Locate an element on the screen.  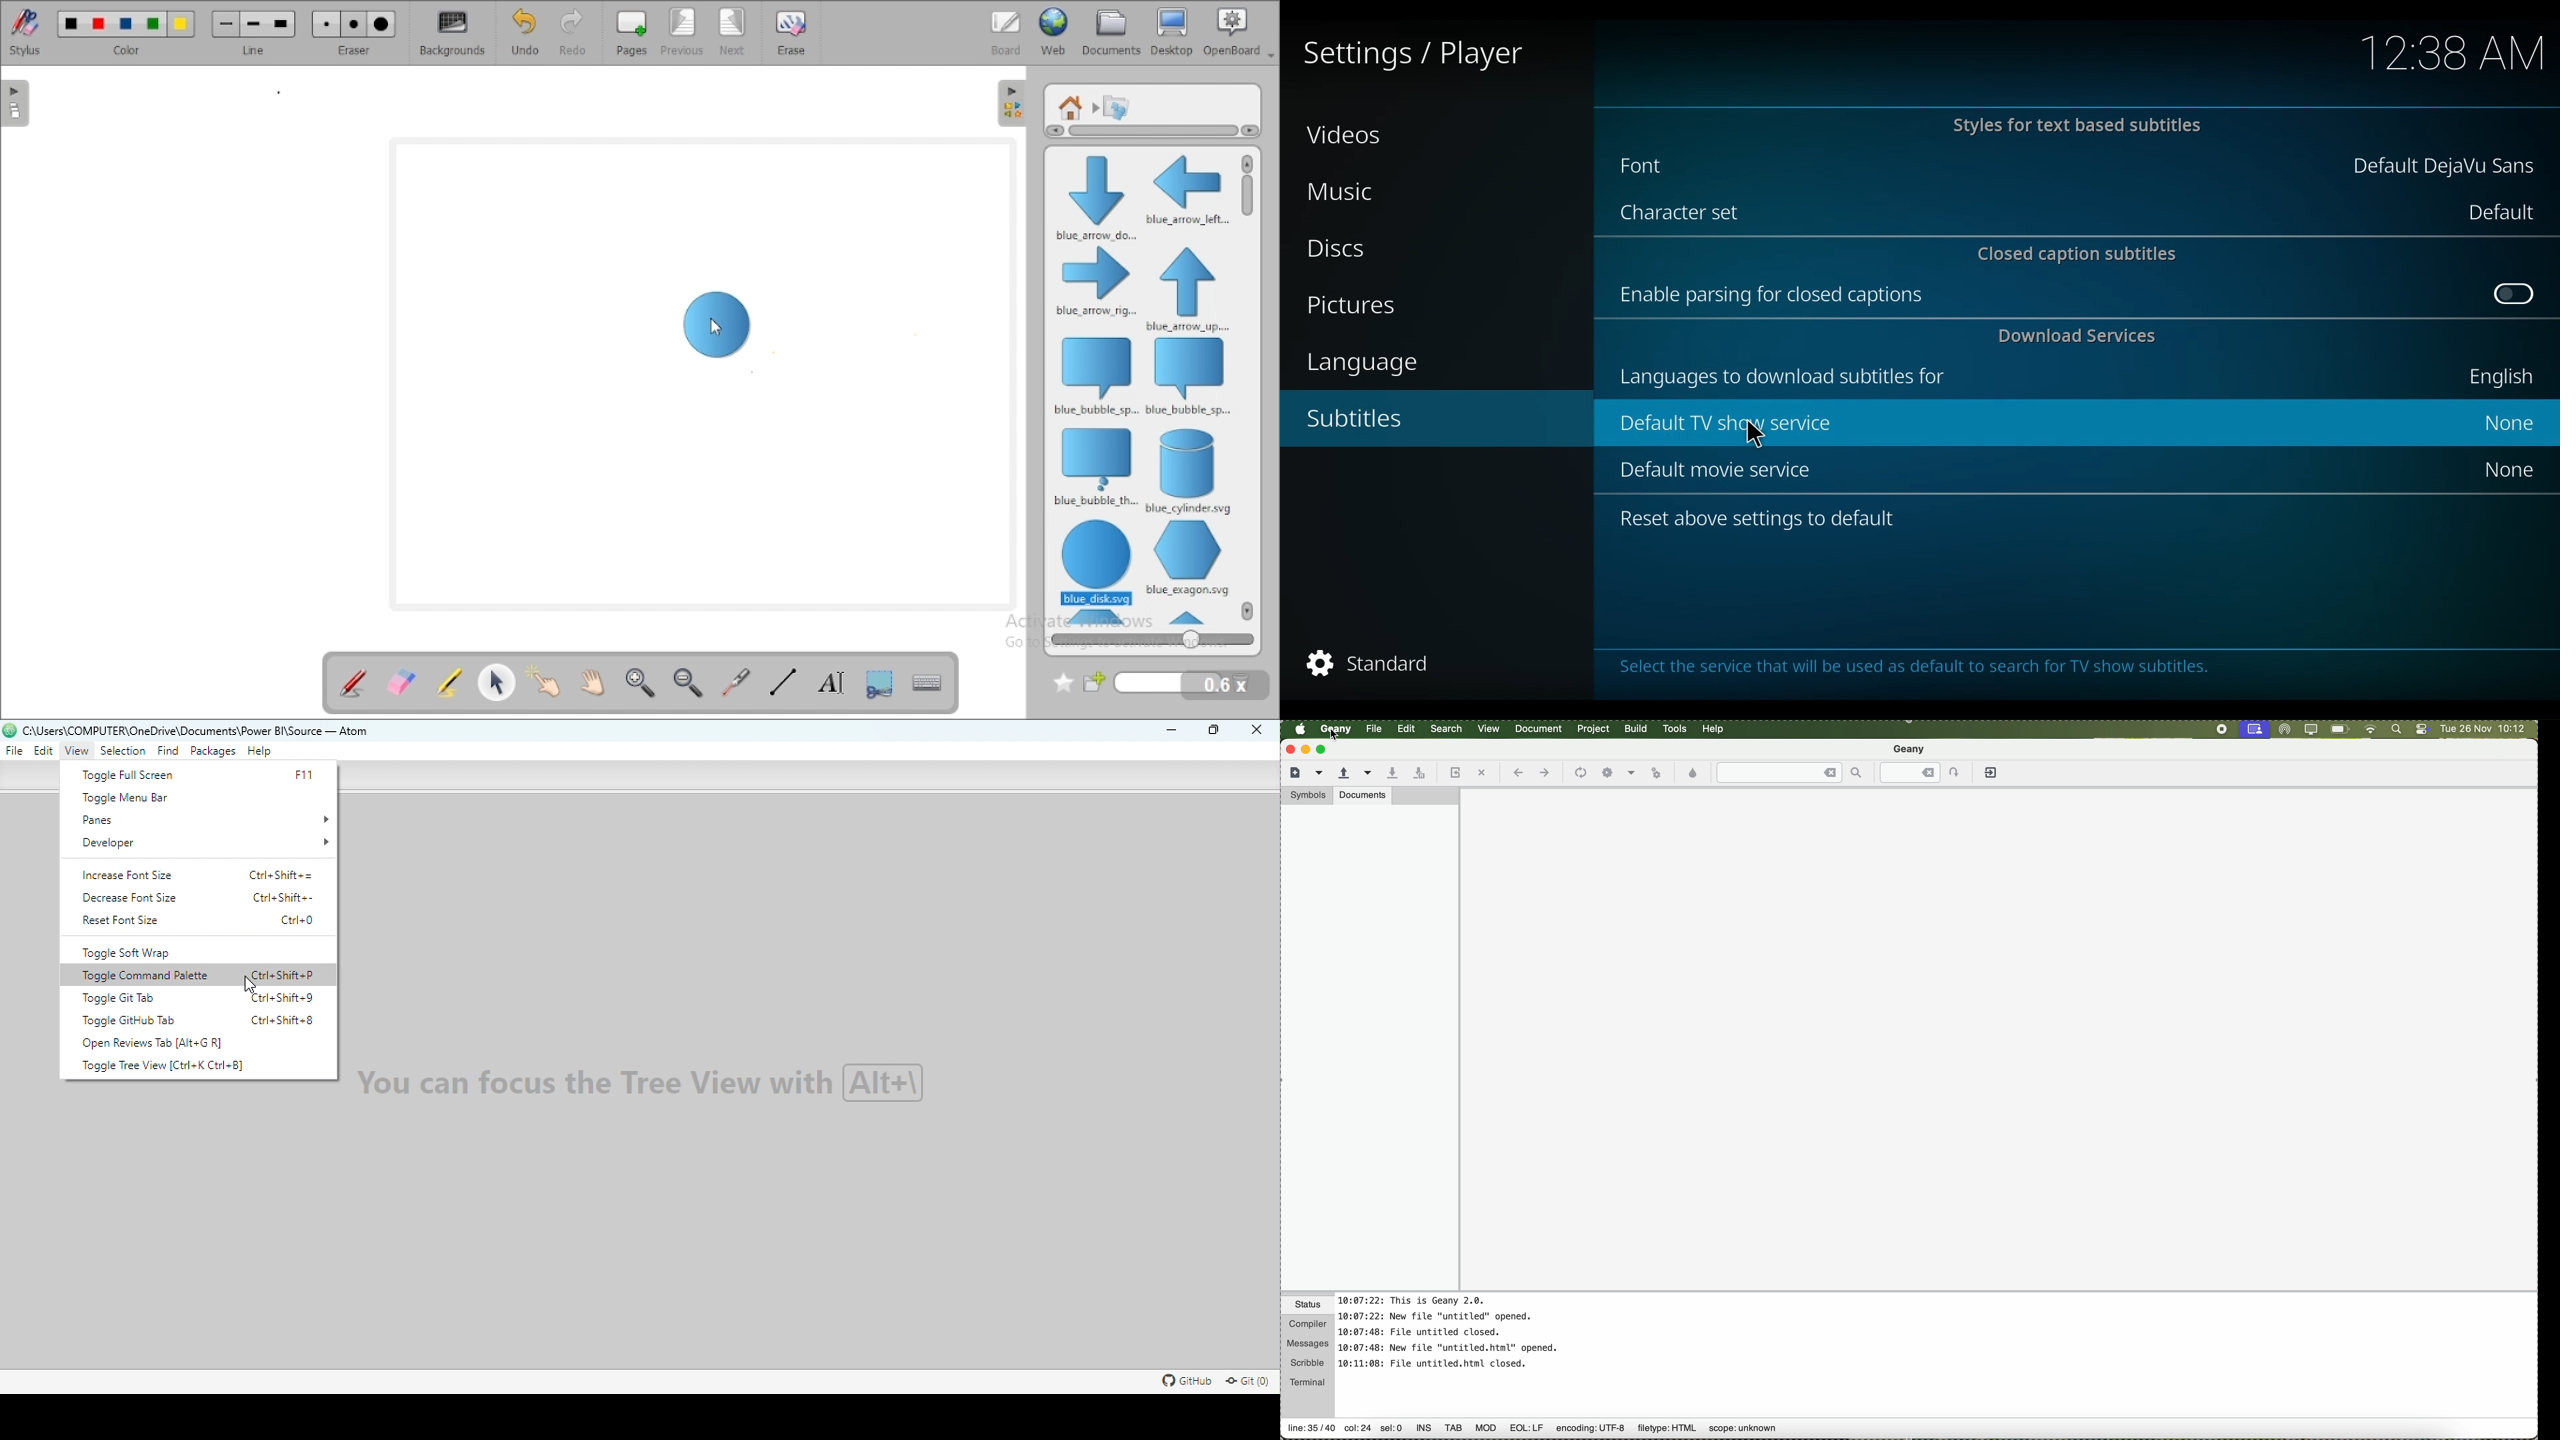
choose color is located at coordinates (1694, 774).